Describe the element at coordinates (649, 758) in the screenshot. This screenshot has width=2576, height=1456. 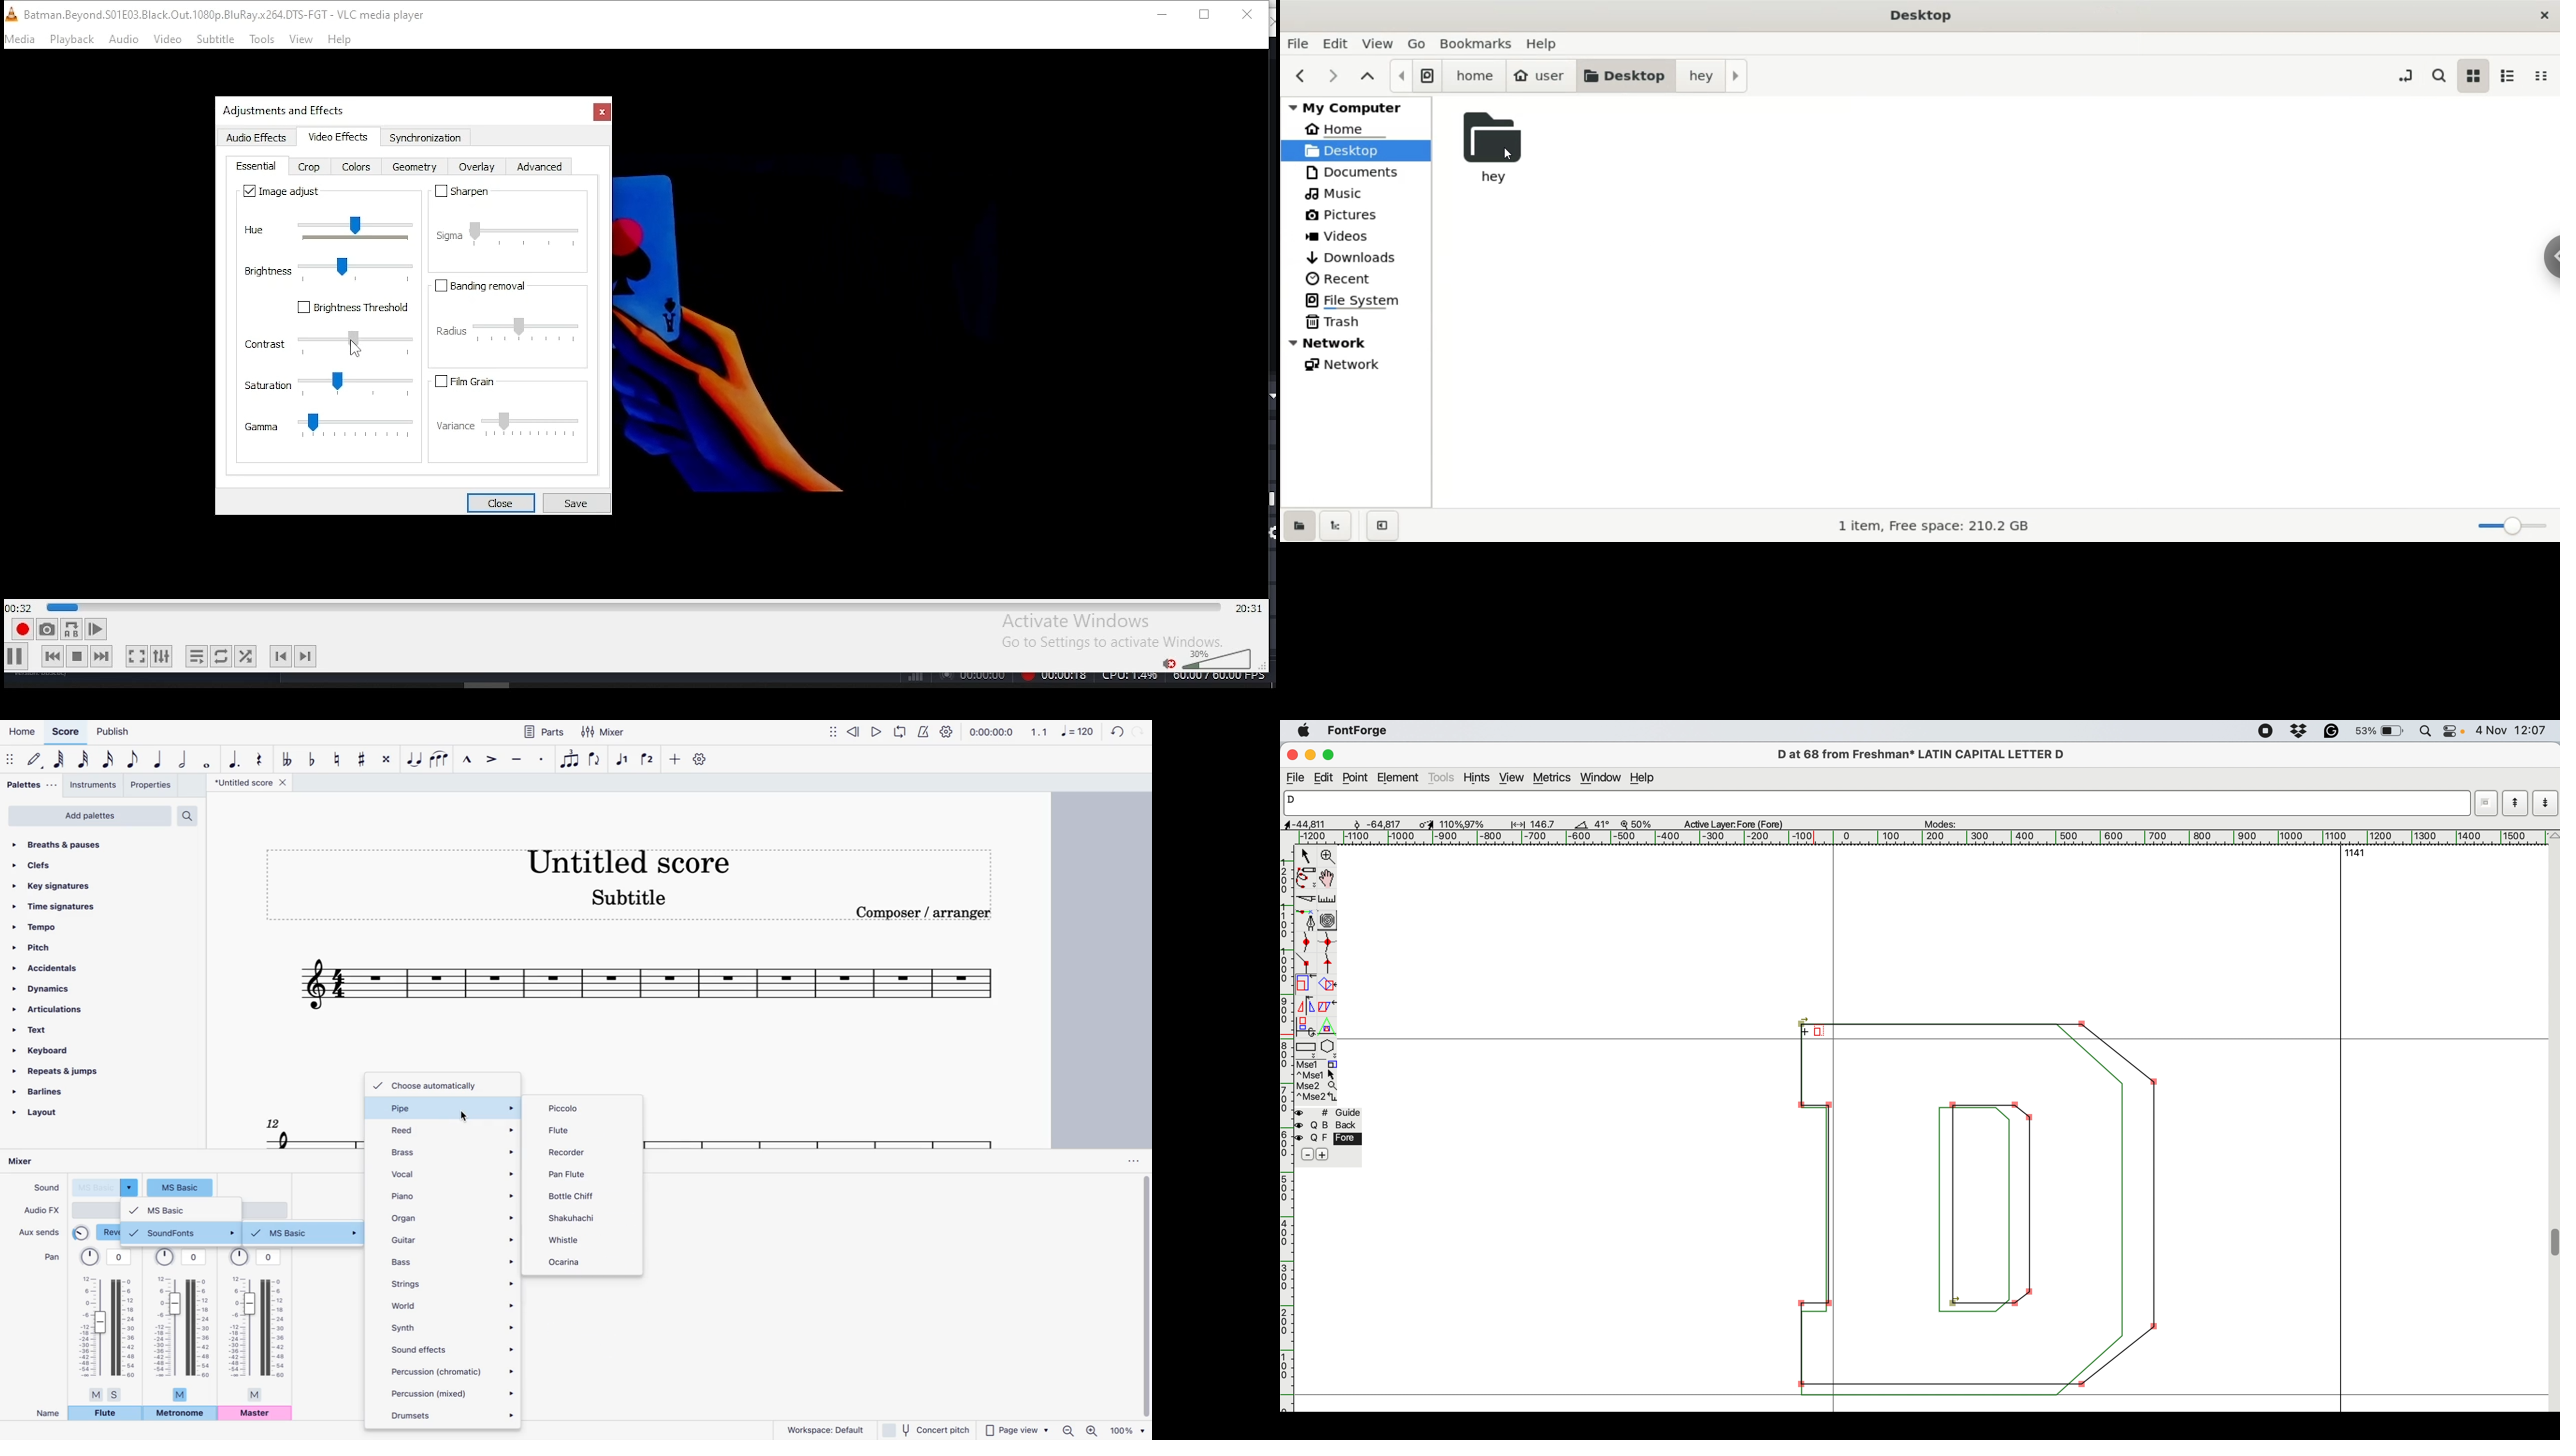
I see `voice 2` at that location.